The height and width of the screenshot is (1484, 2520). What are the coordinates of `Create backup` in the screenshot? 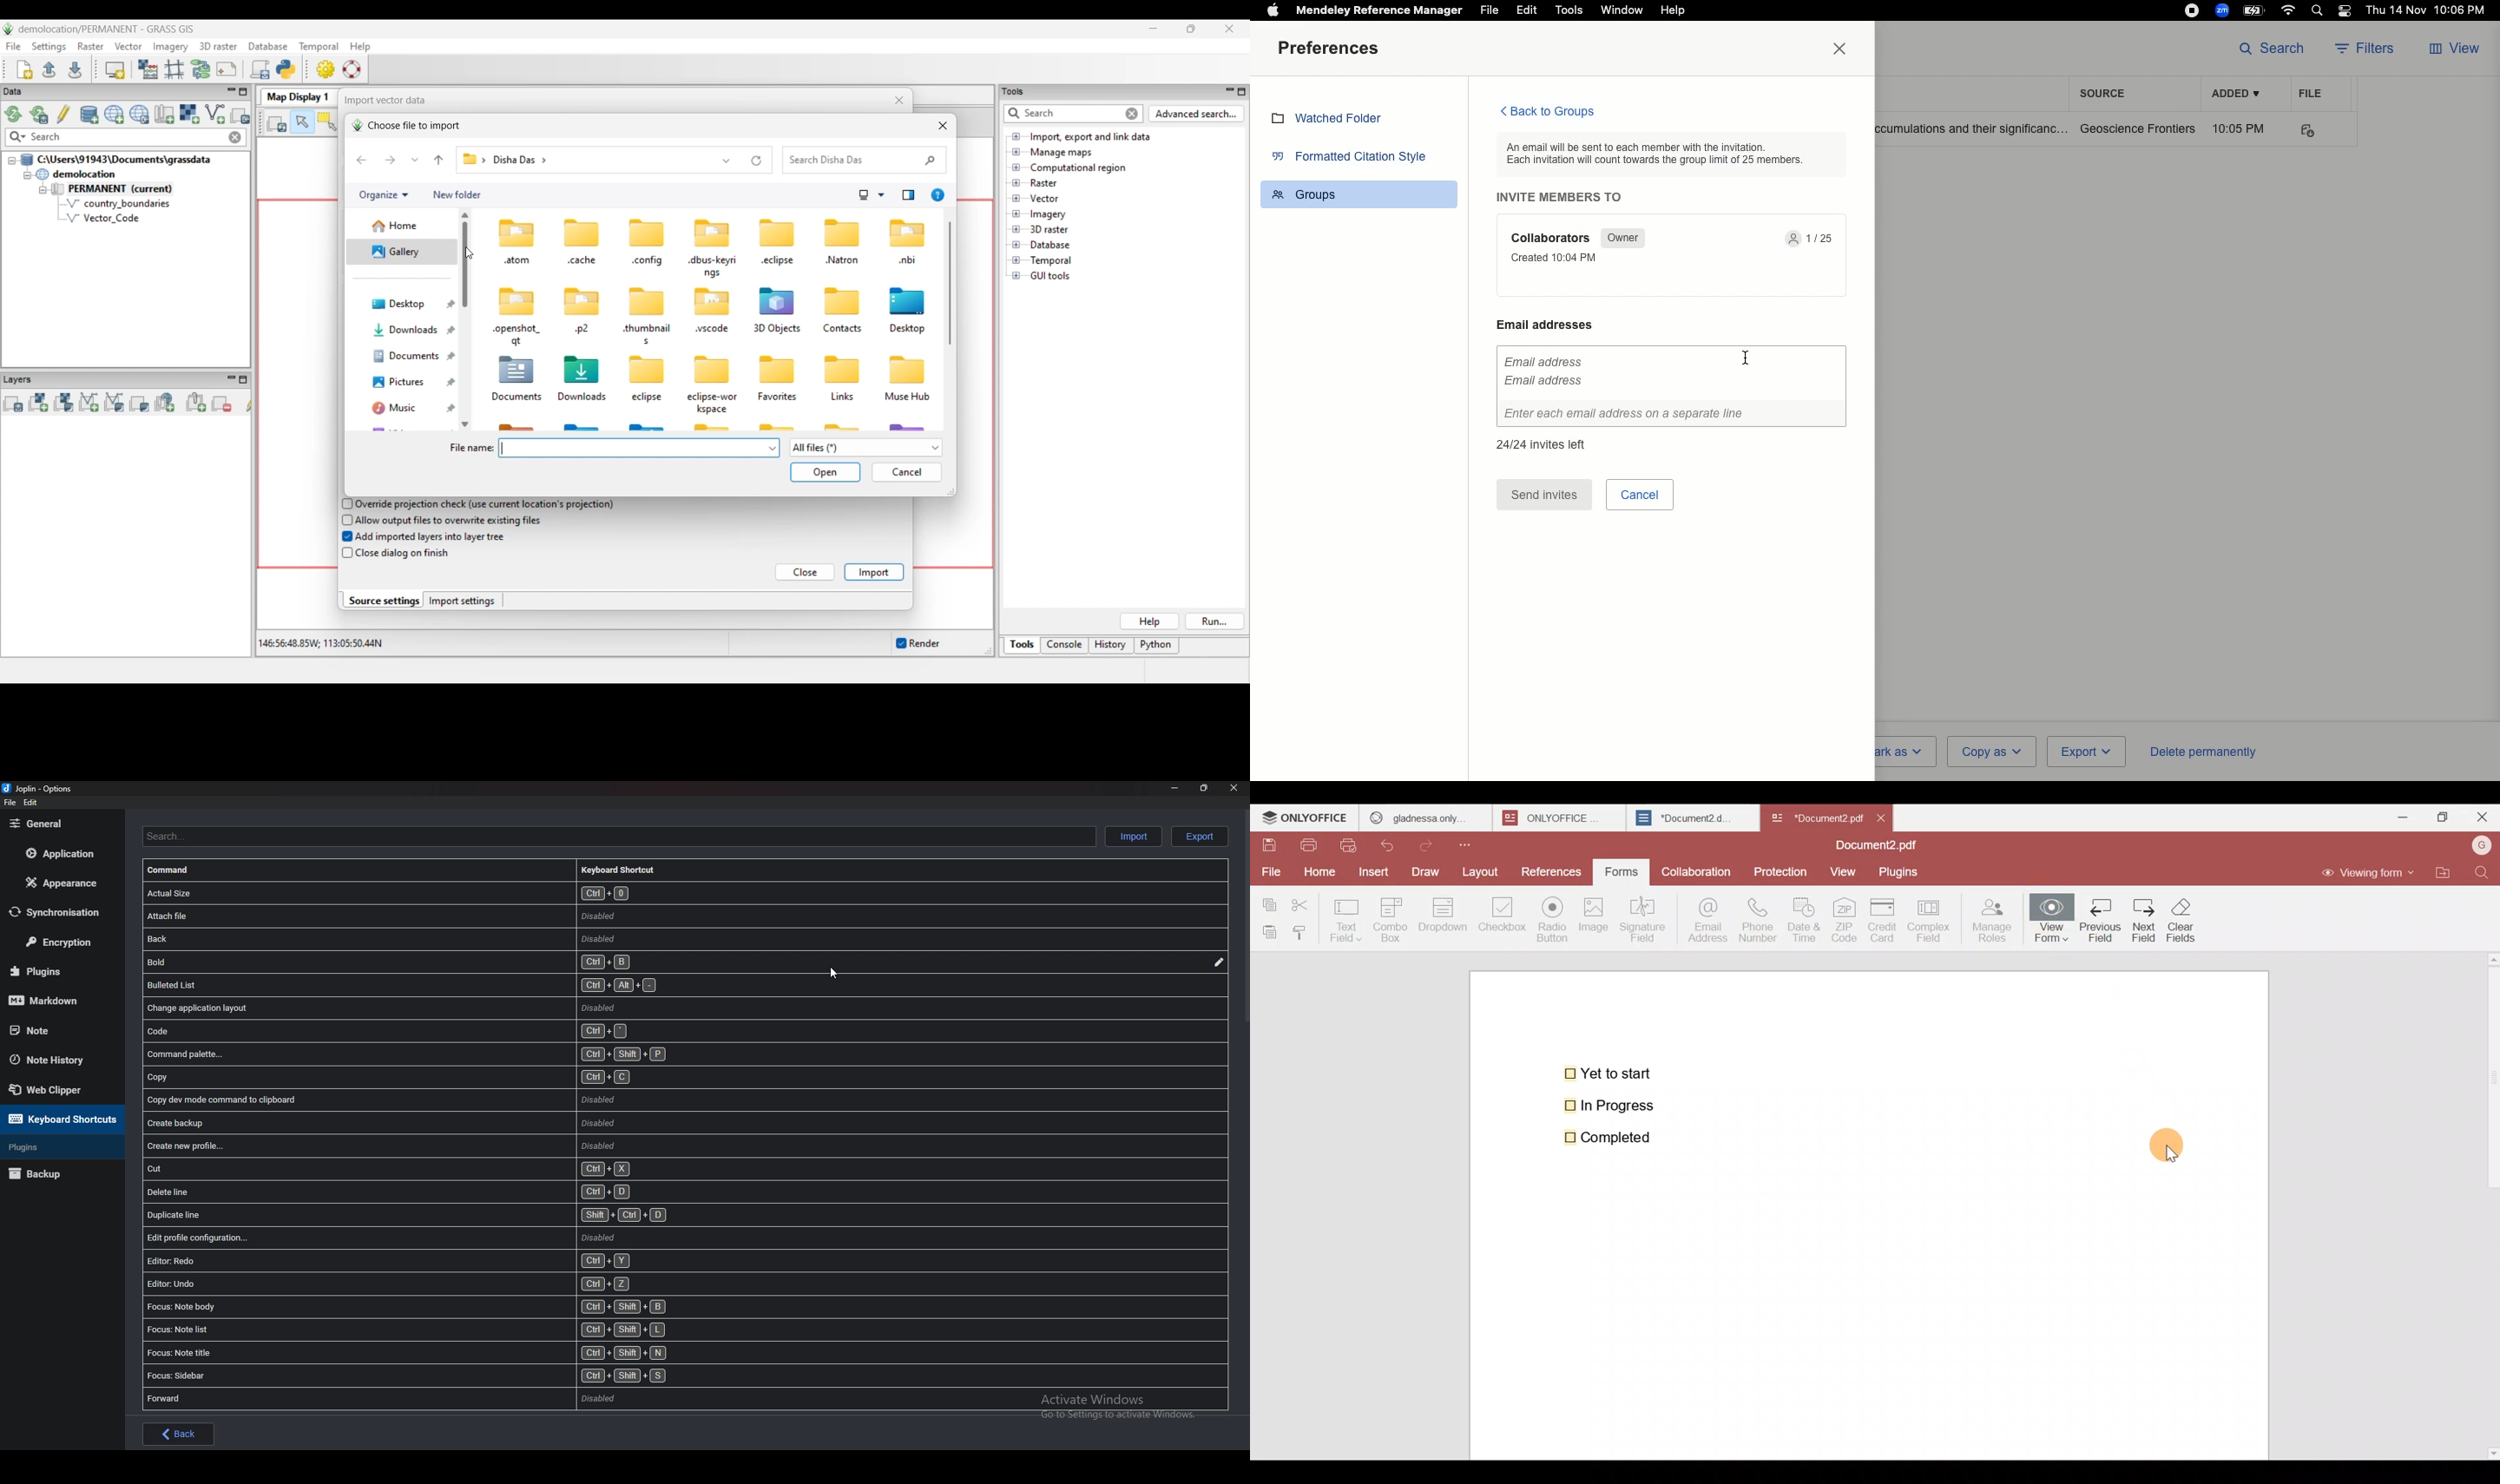 It's located at (383, 1123).